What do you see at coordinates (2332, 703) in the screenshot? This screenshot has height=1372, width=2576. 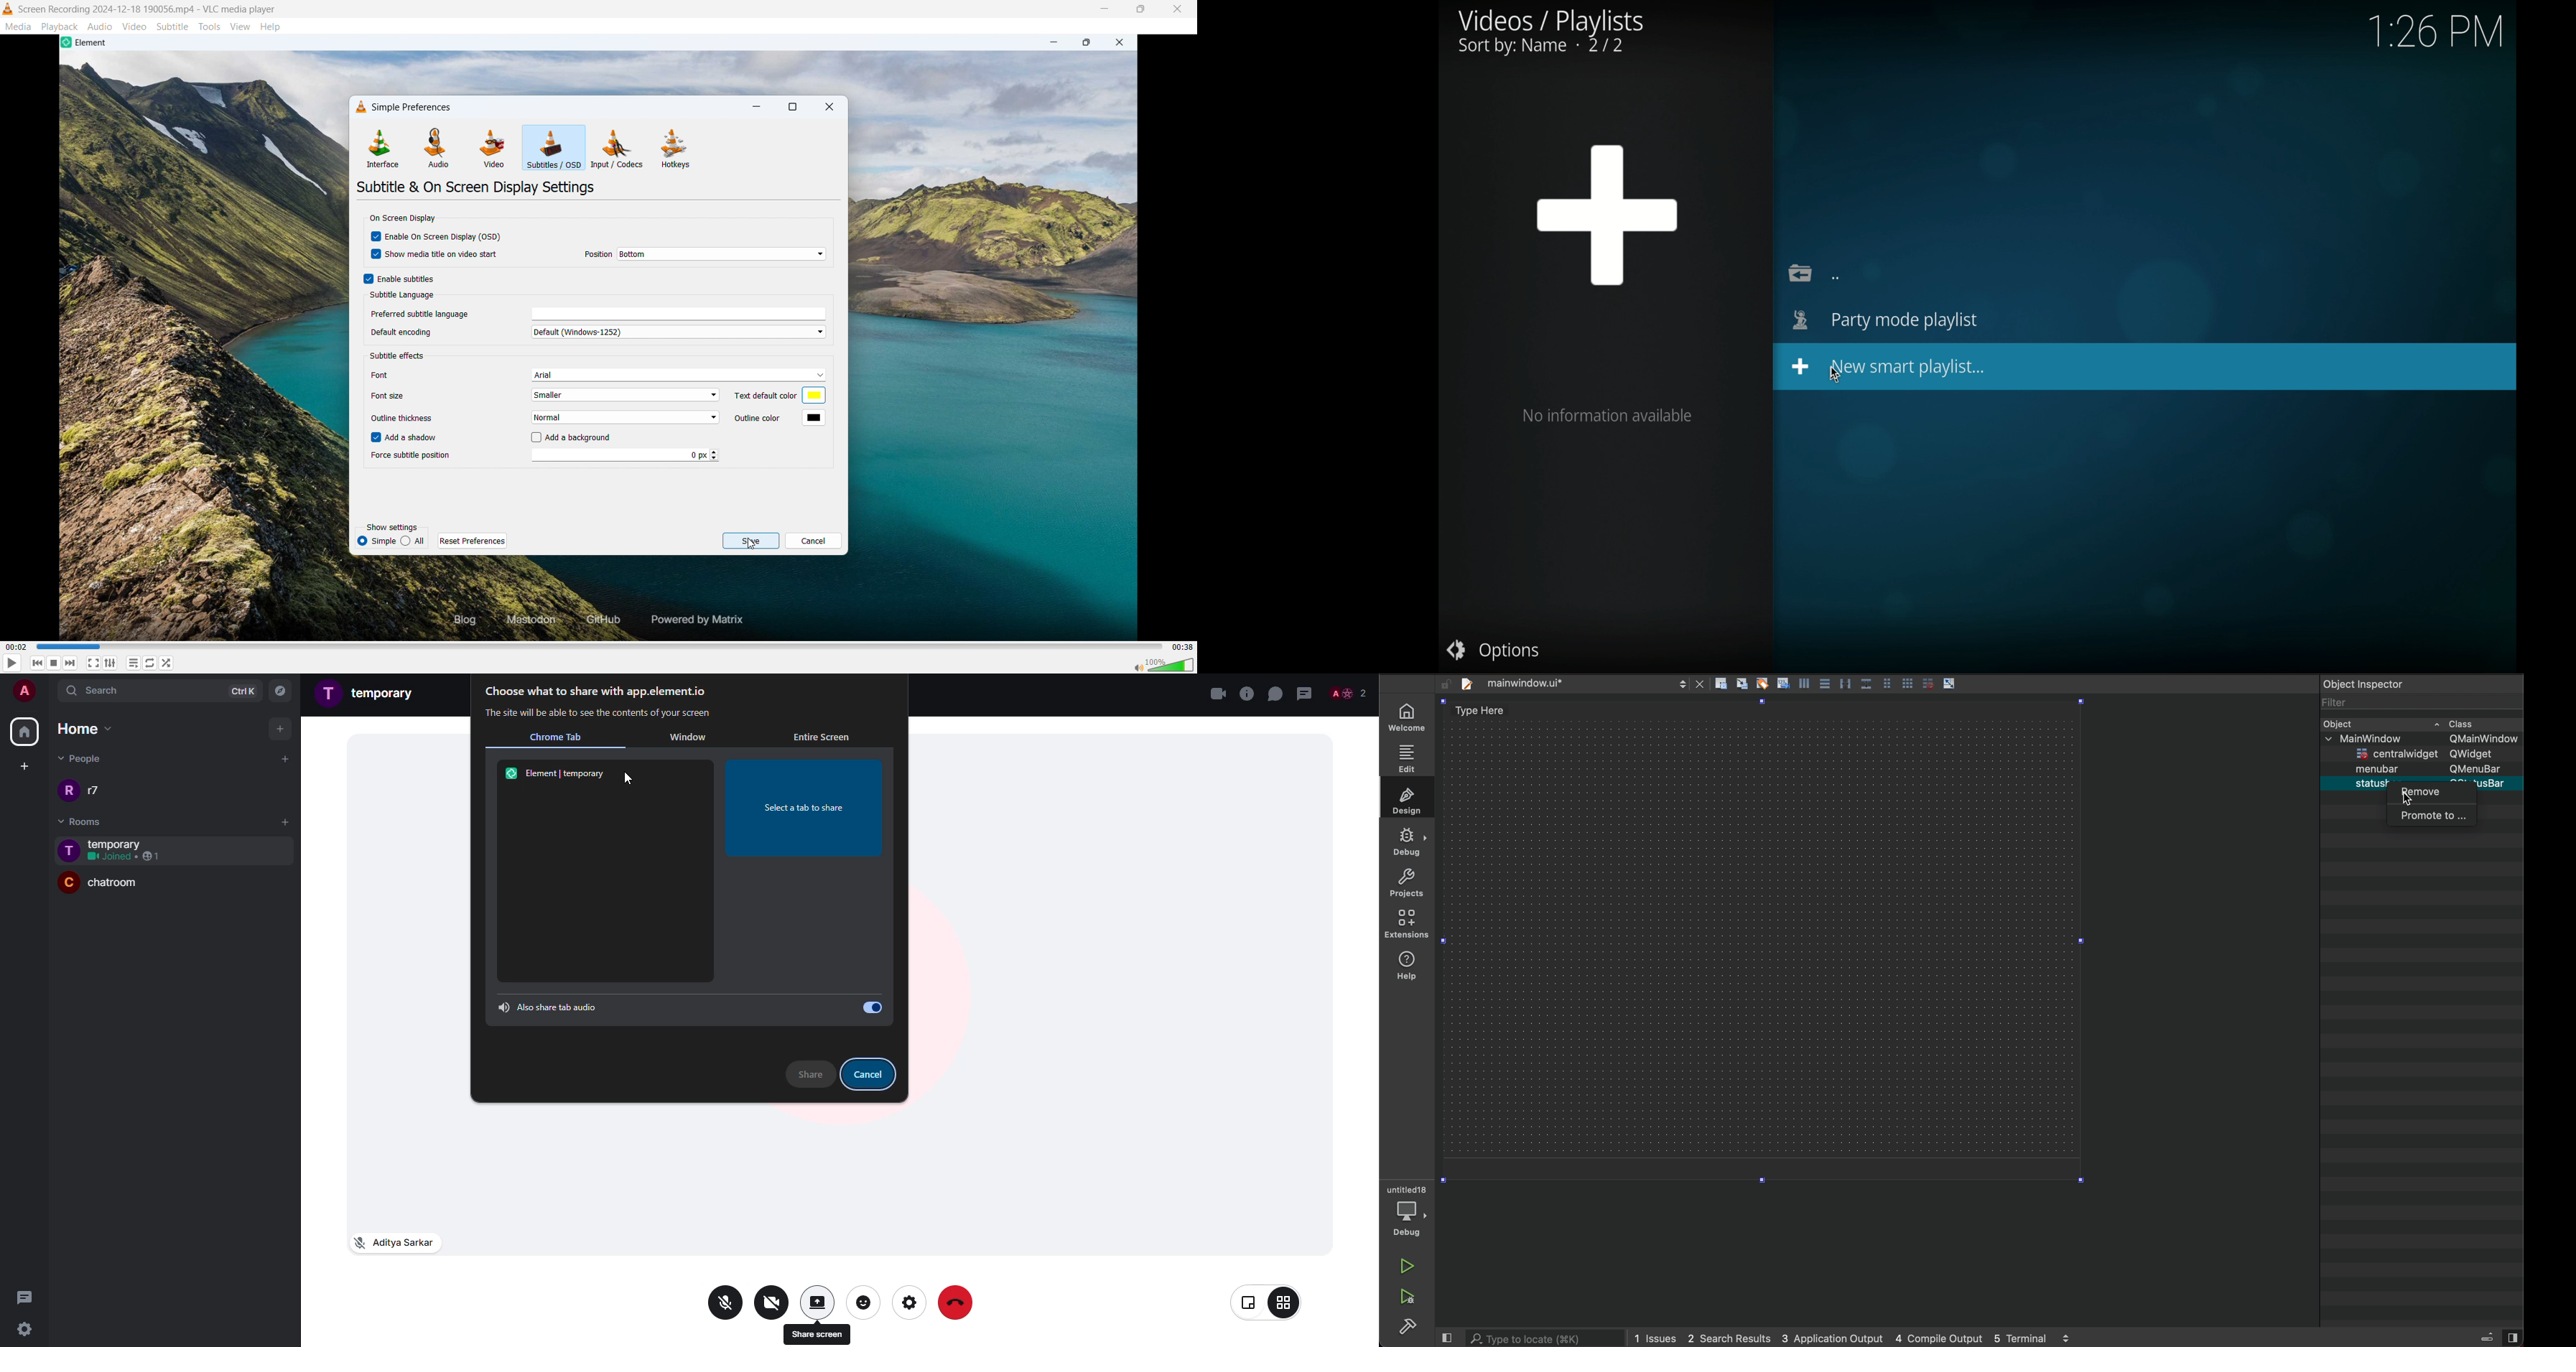 I see `filter` at bounding box center [2332, 703].